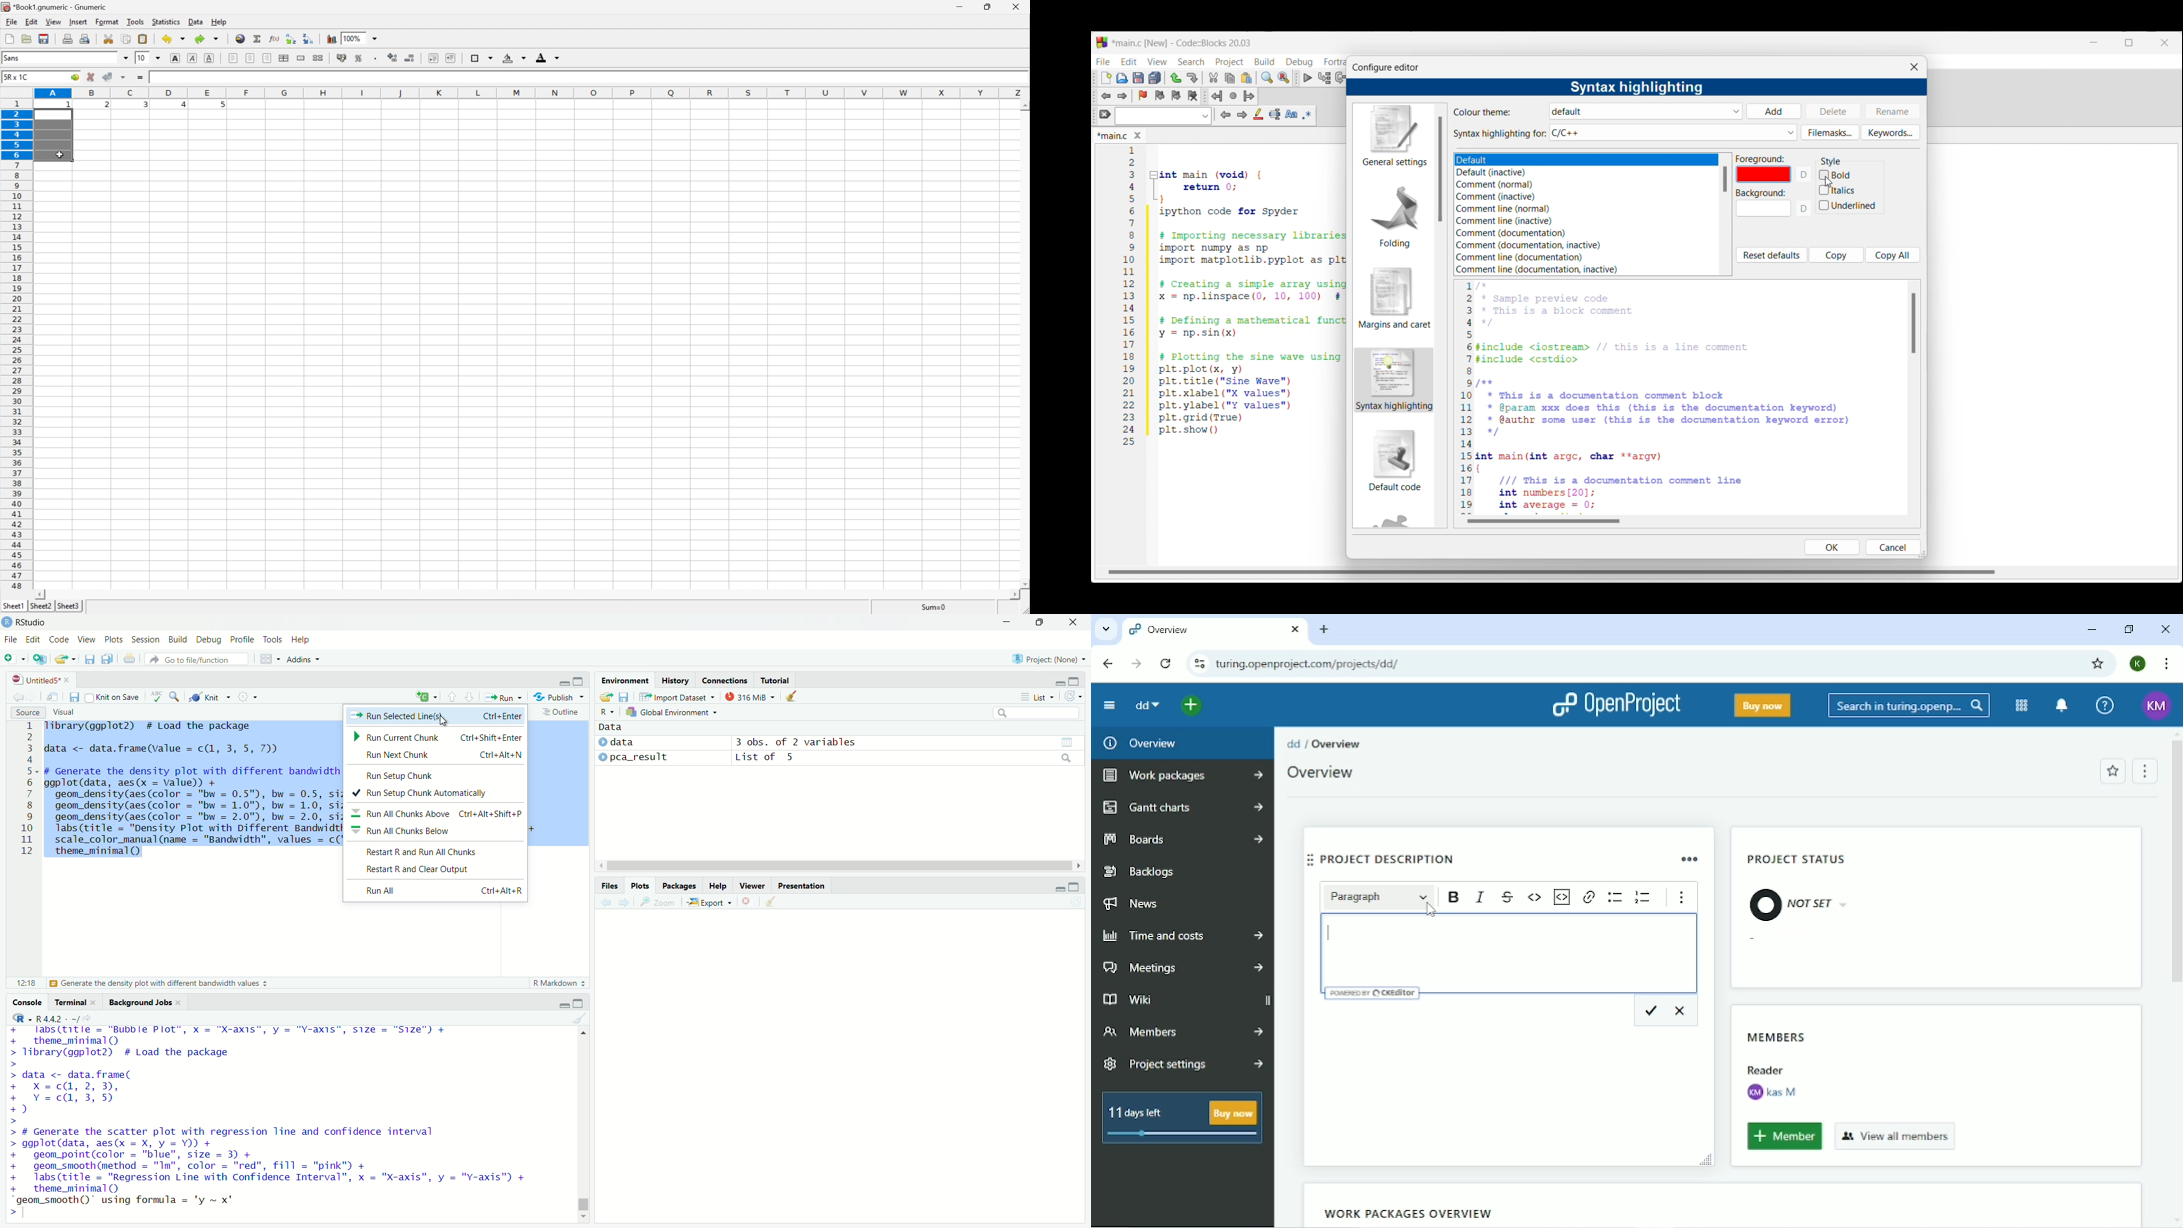 The width and height of the screenshot is (2184, 1232). Describe the element at coordinates (436, 832) in the screenshot. I see `Run All Chunks Below` at that location.